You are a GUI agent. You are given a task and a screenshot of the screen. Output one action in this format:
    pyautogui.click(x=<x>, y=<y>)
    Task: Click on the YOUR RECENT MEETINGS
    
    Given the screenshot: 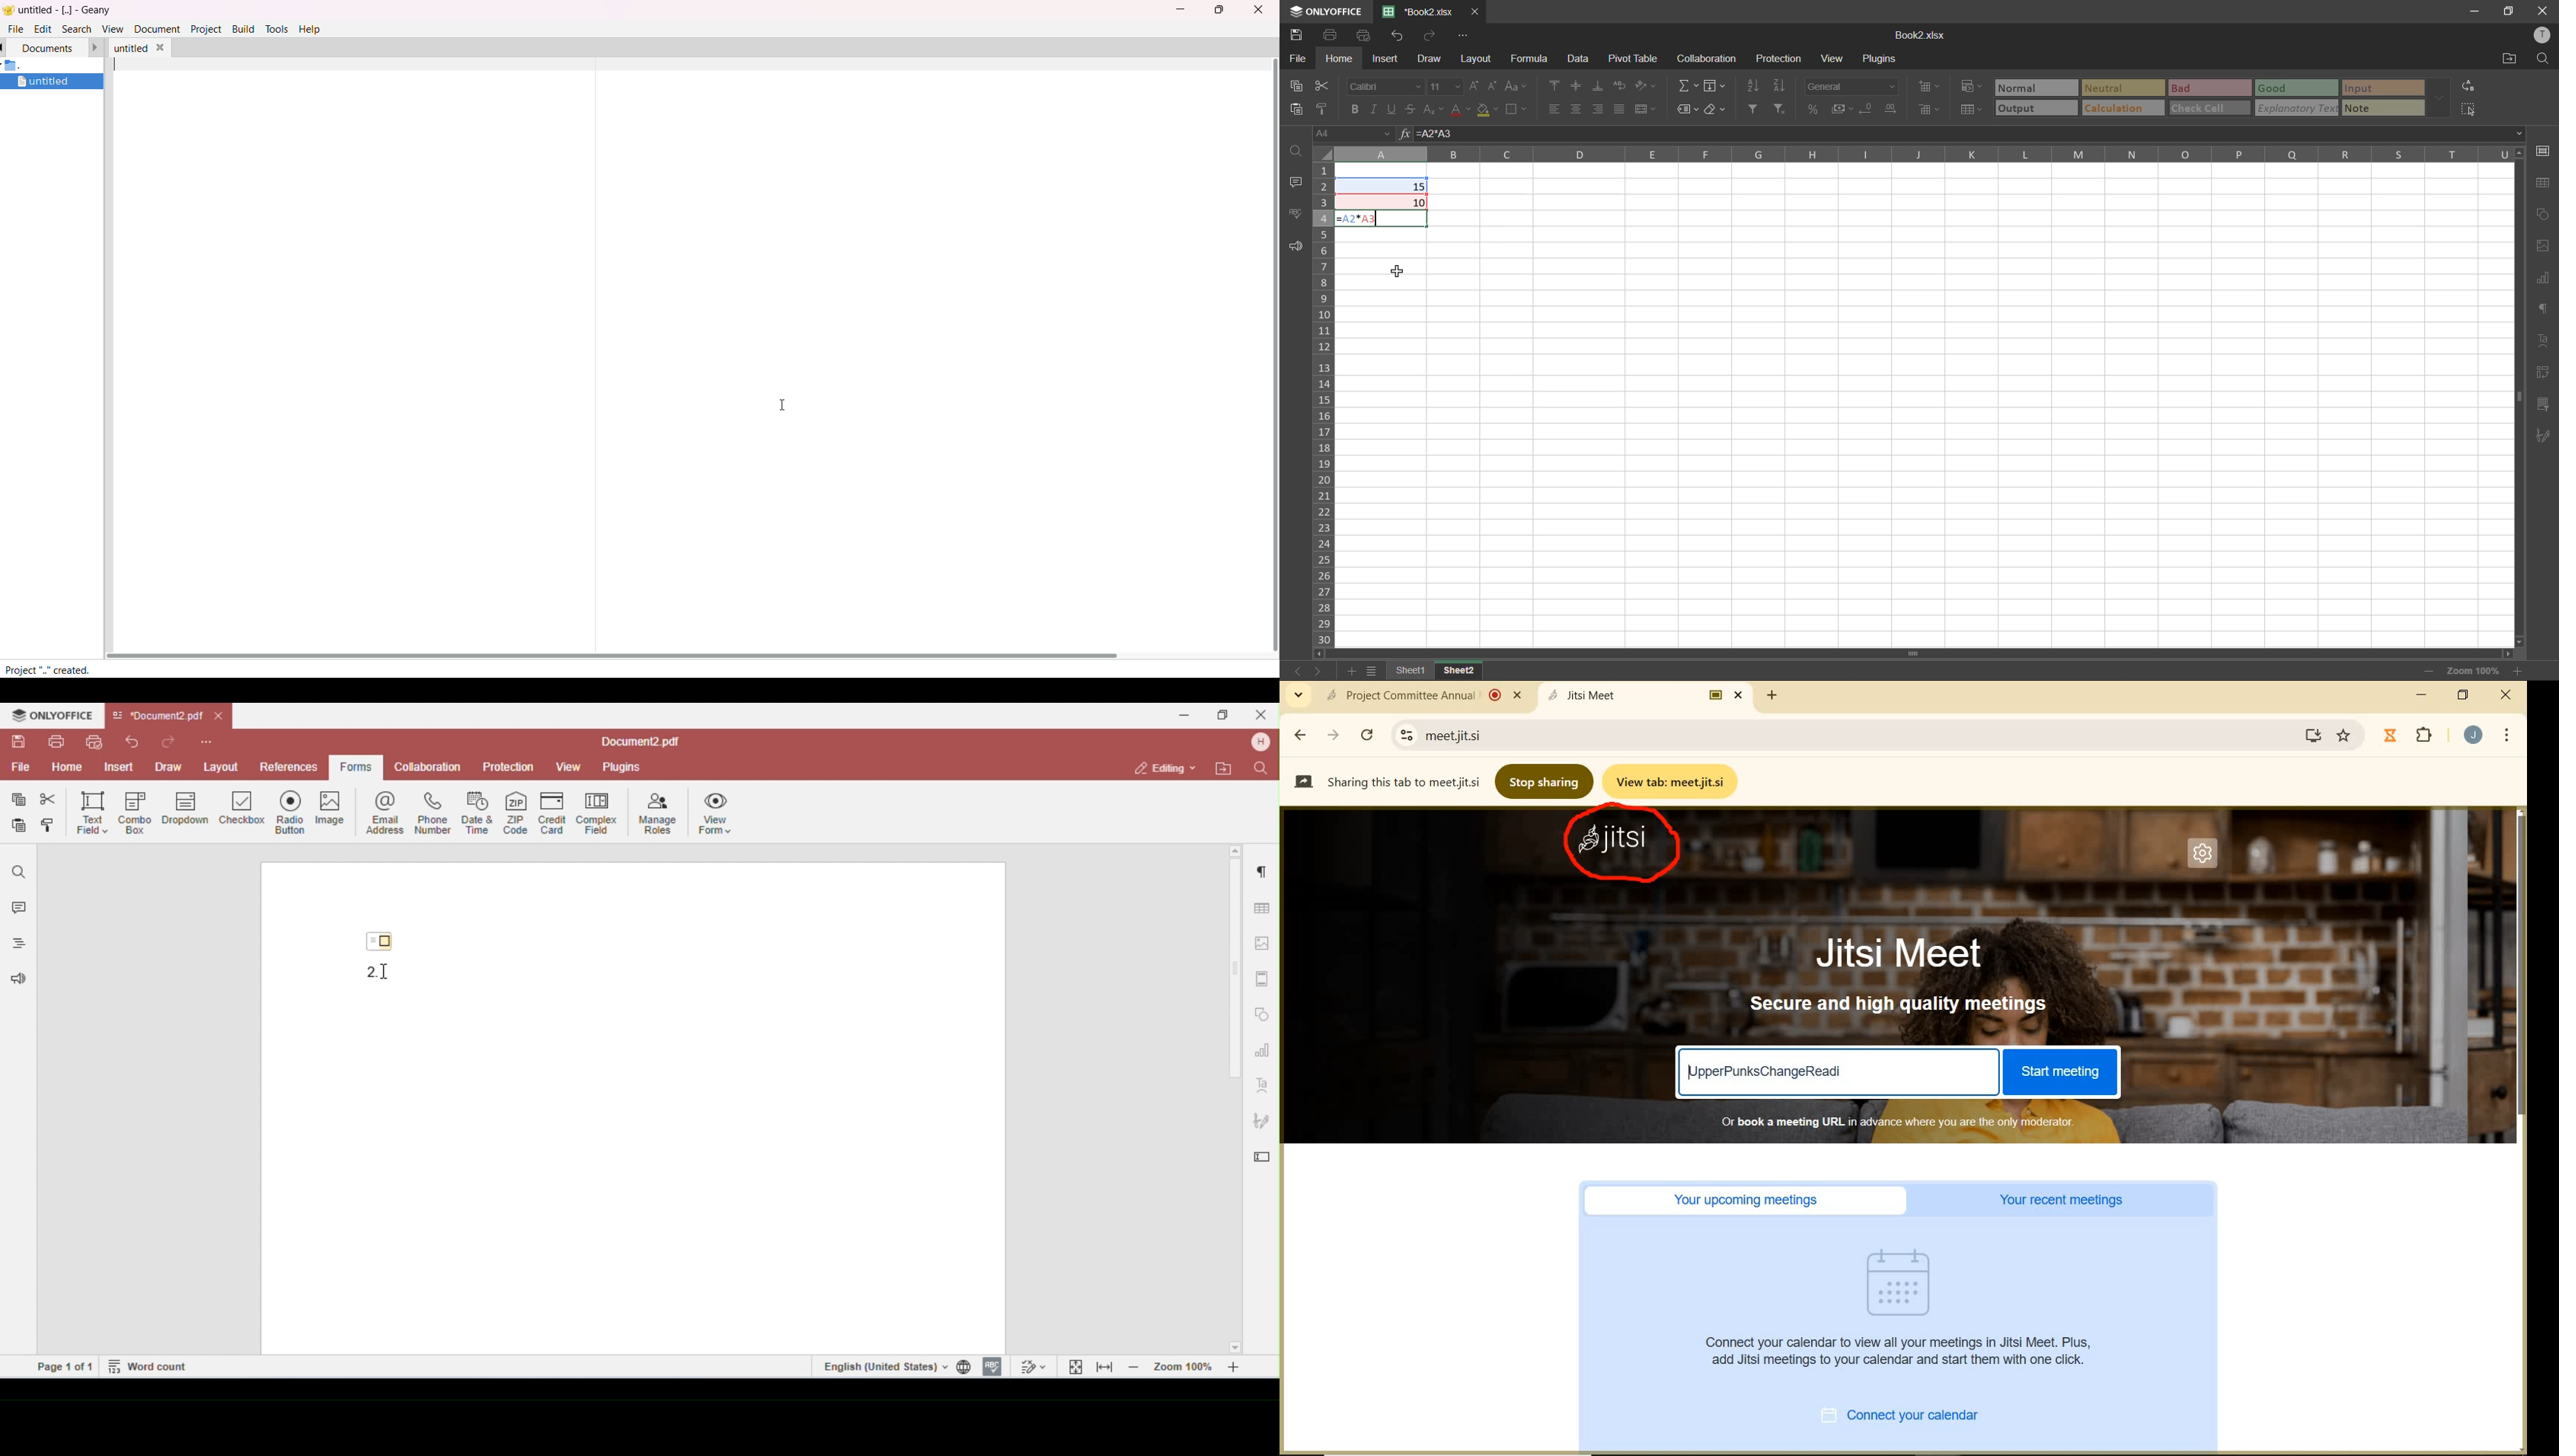 What is the action you would take?
    pyautogui.click(x=2066, y=1201)
    